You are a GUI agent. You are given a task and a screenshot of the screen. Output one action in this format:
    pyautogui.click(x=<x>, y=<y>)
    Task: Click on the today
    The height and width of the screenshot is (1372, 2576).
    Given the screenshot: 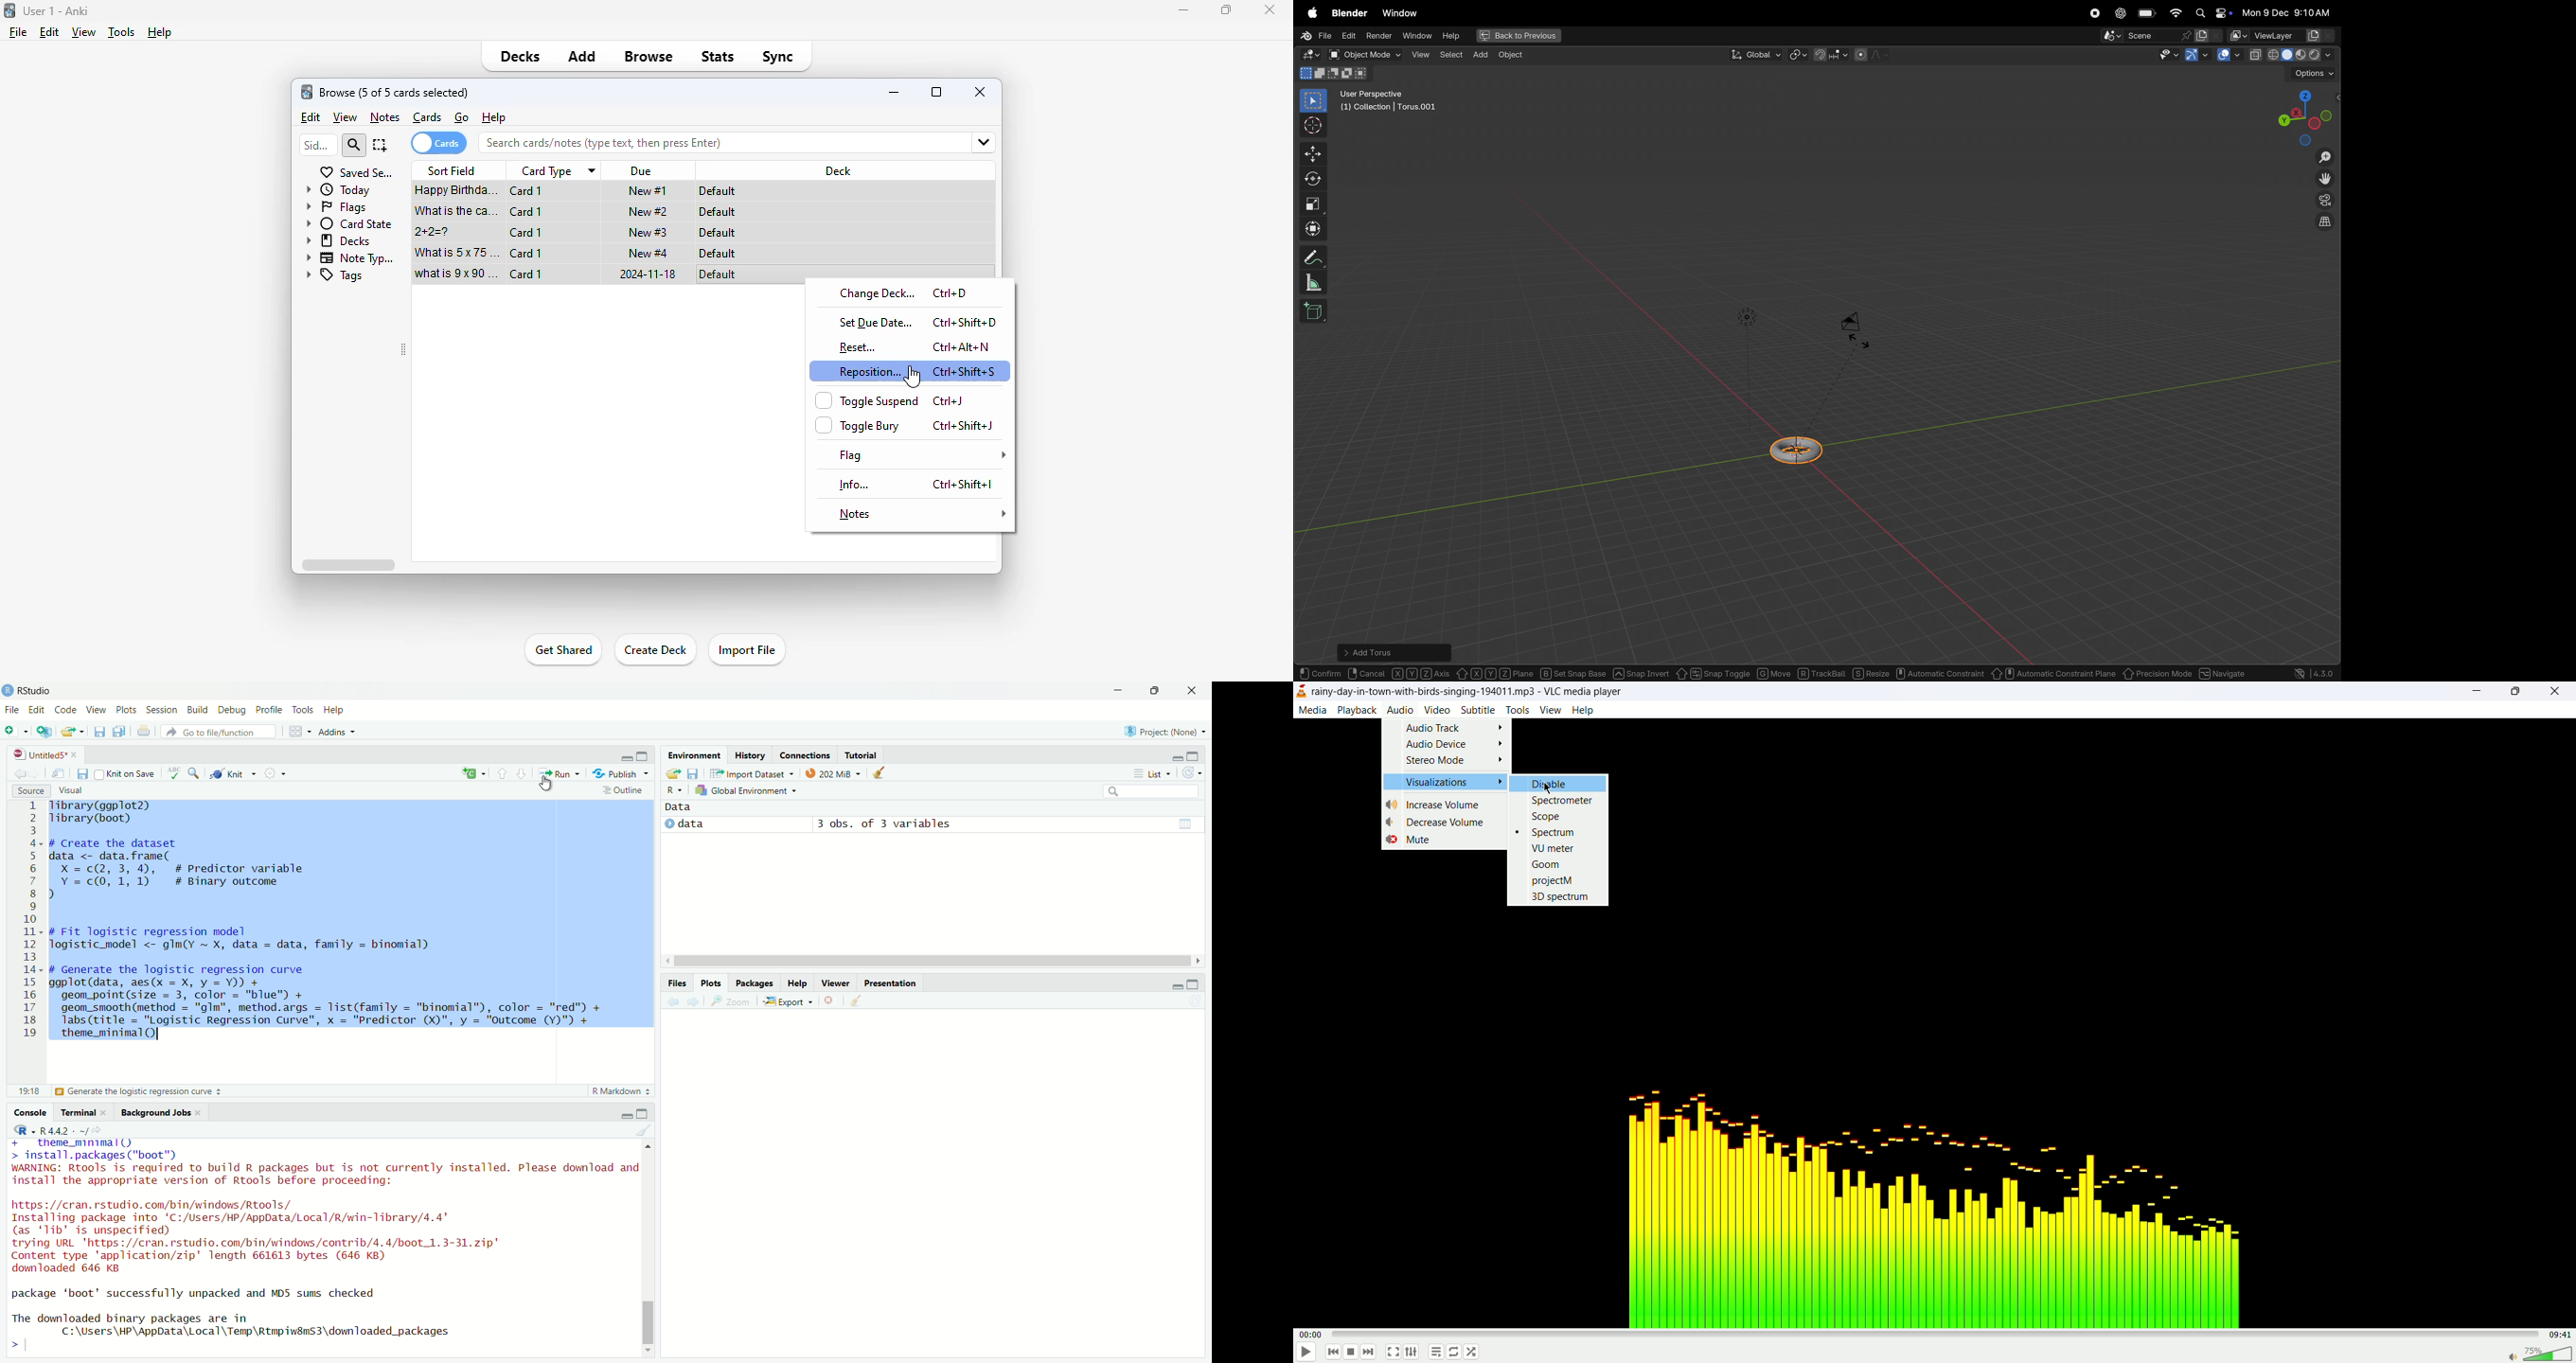 What is the action you would take?
    pyautogui.click(x=337, y=190)
    